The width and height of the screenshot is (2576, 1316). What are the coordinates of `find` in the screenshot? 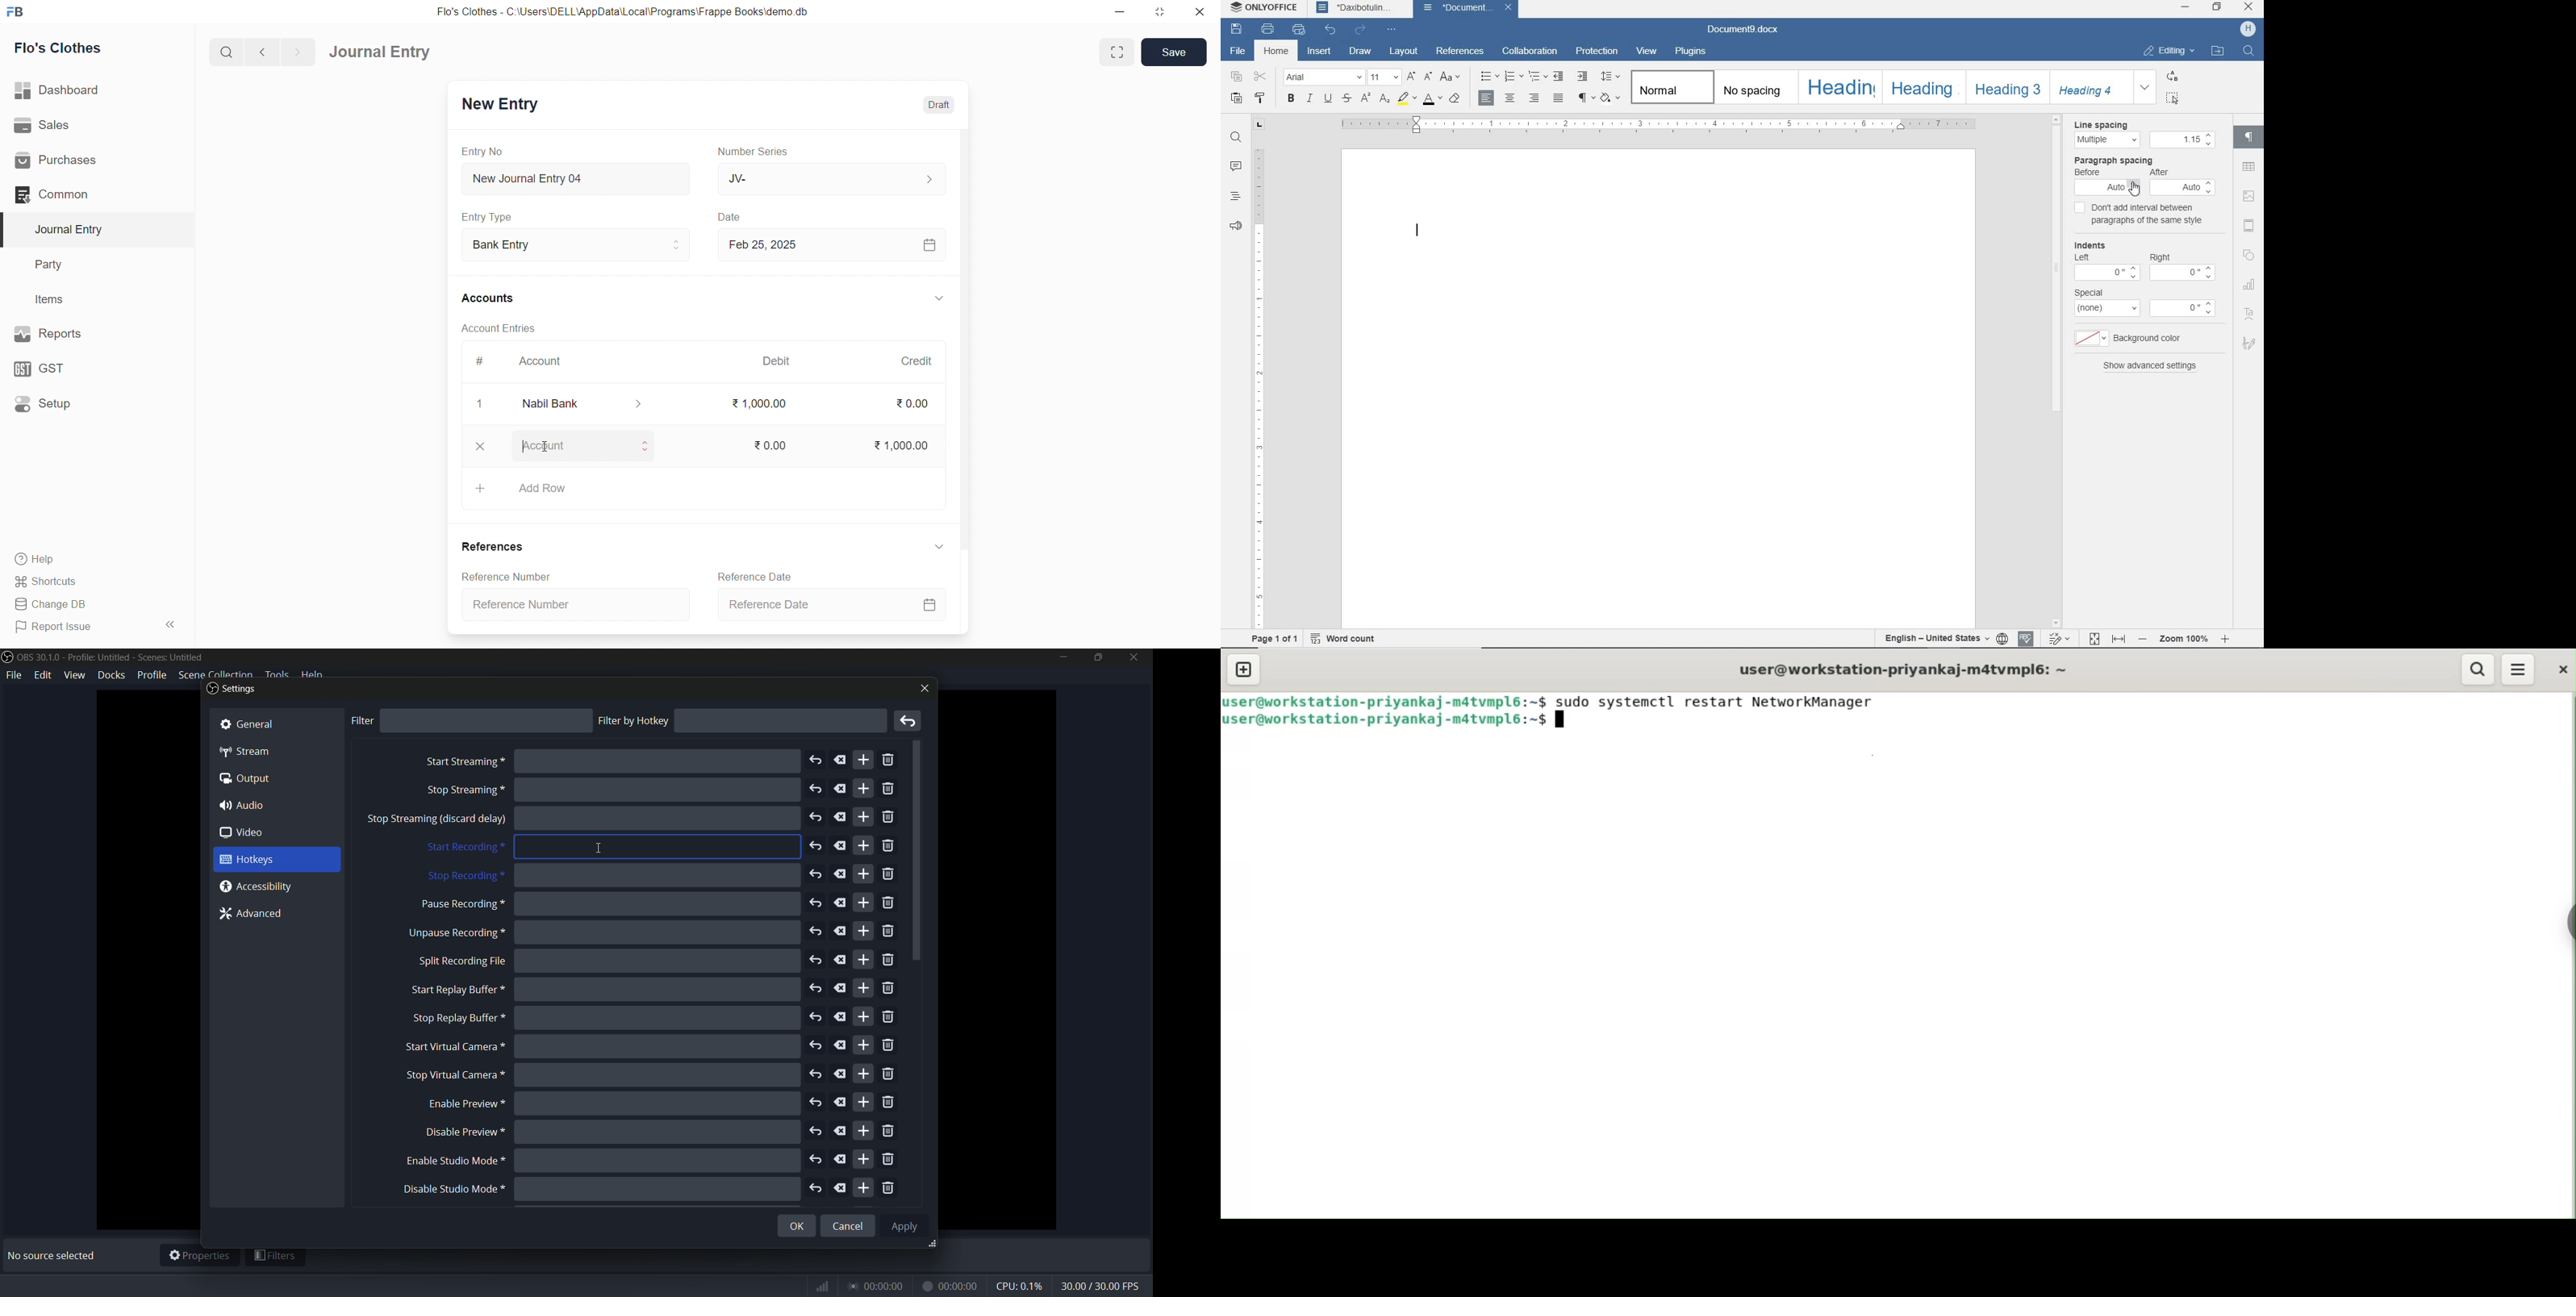 It's located at (1236, 138).